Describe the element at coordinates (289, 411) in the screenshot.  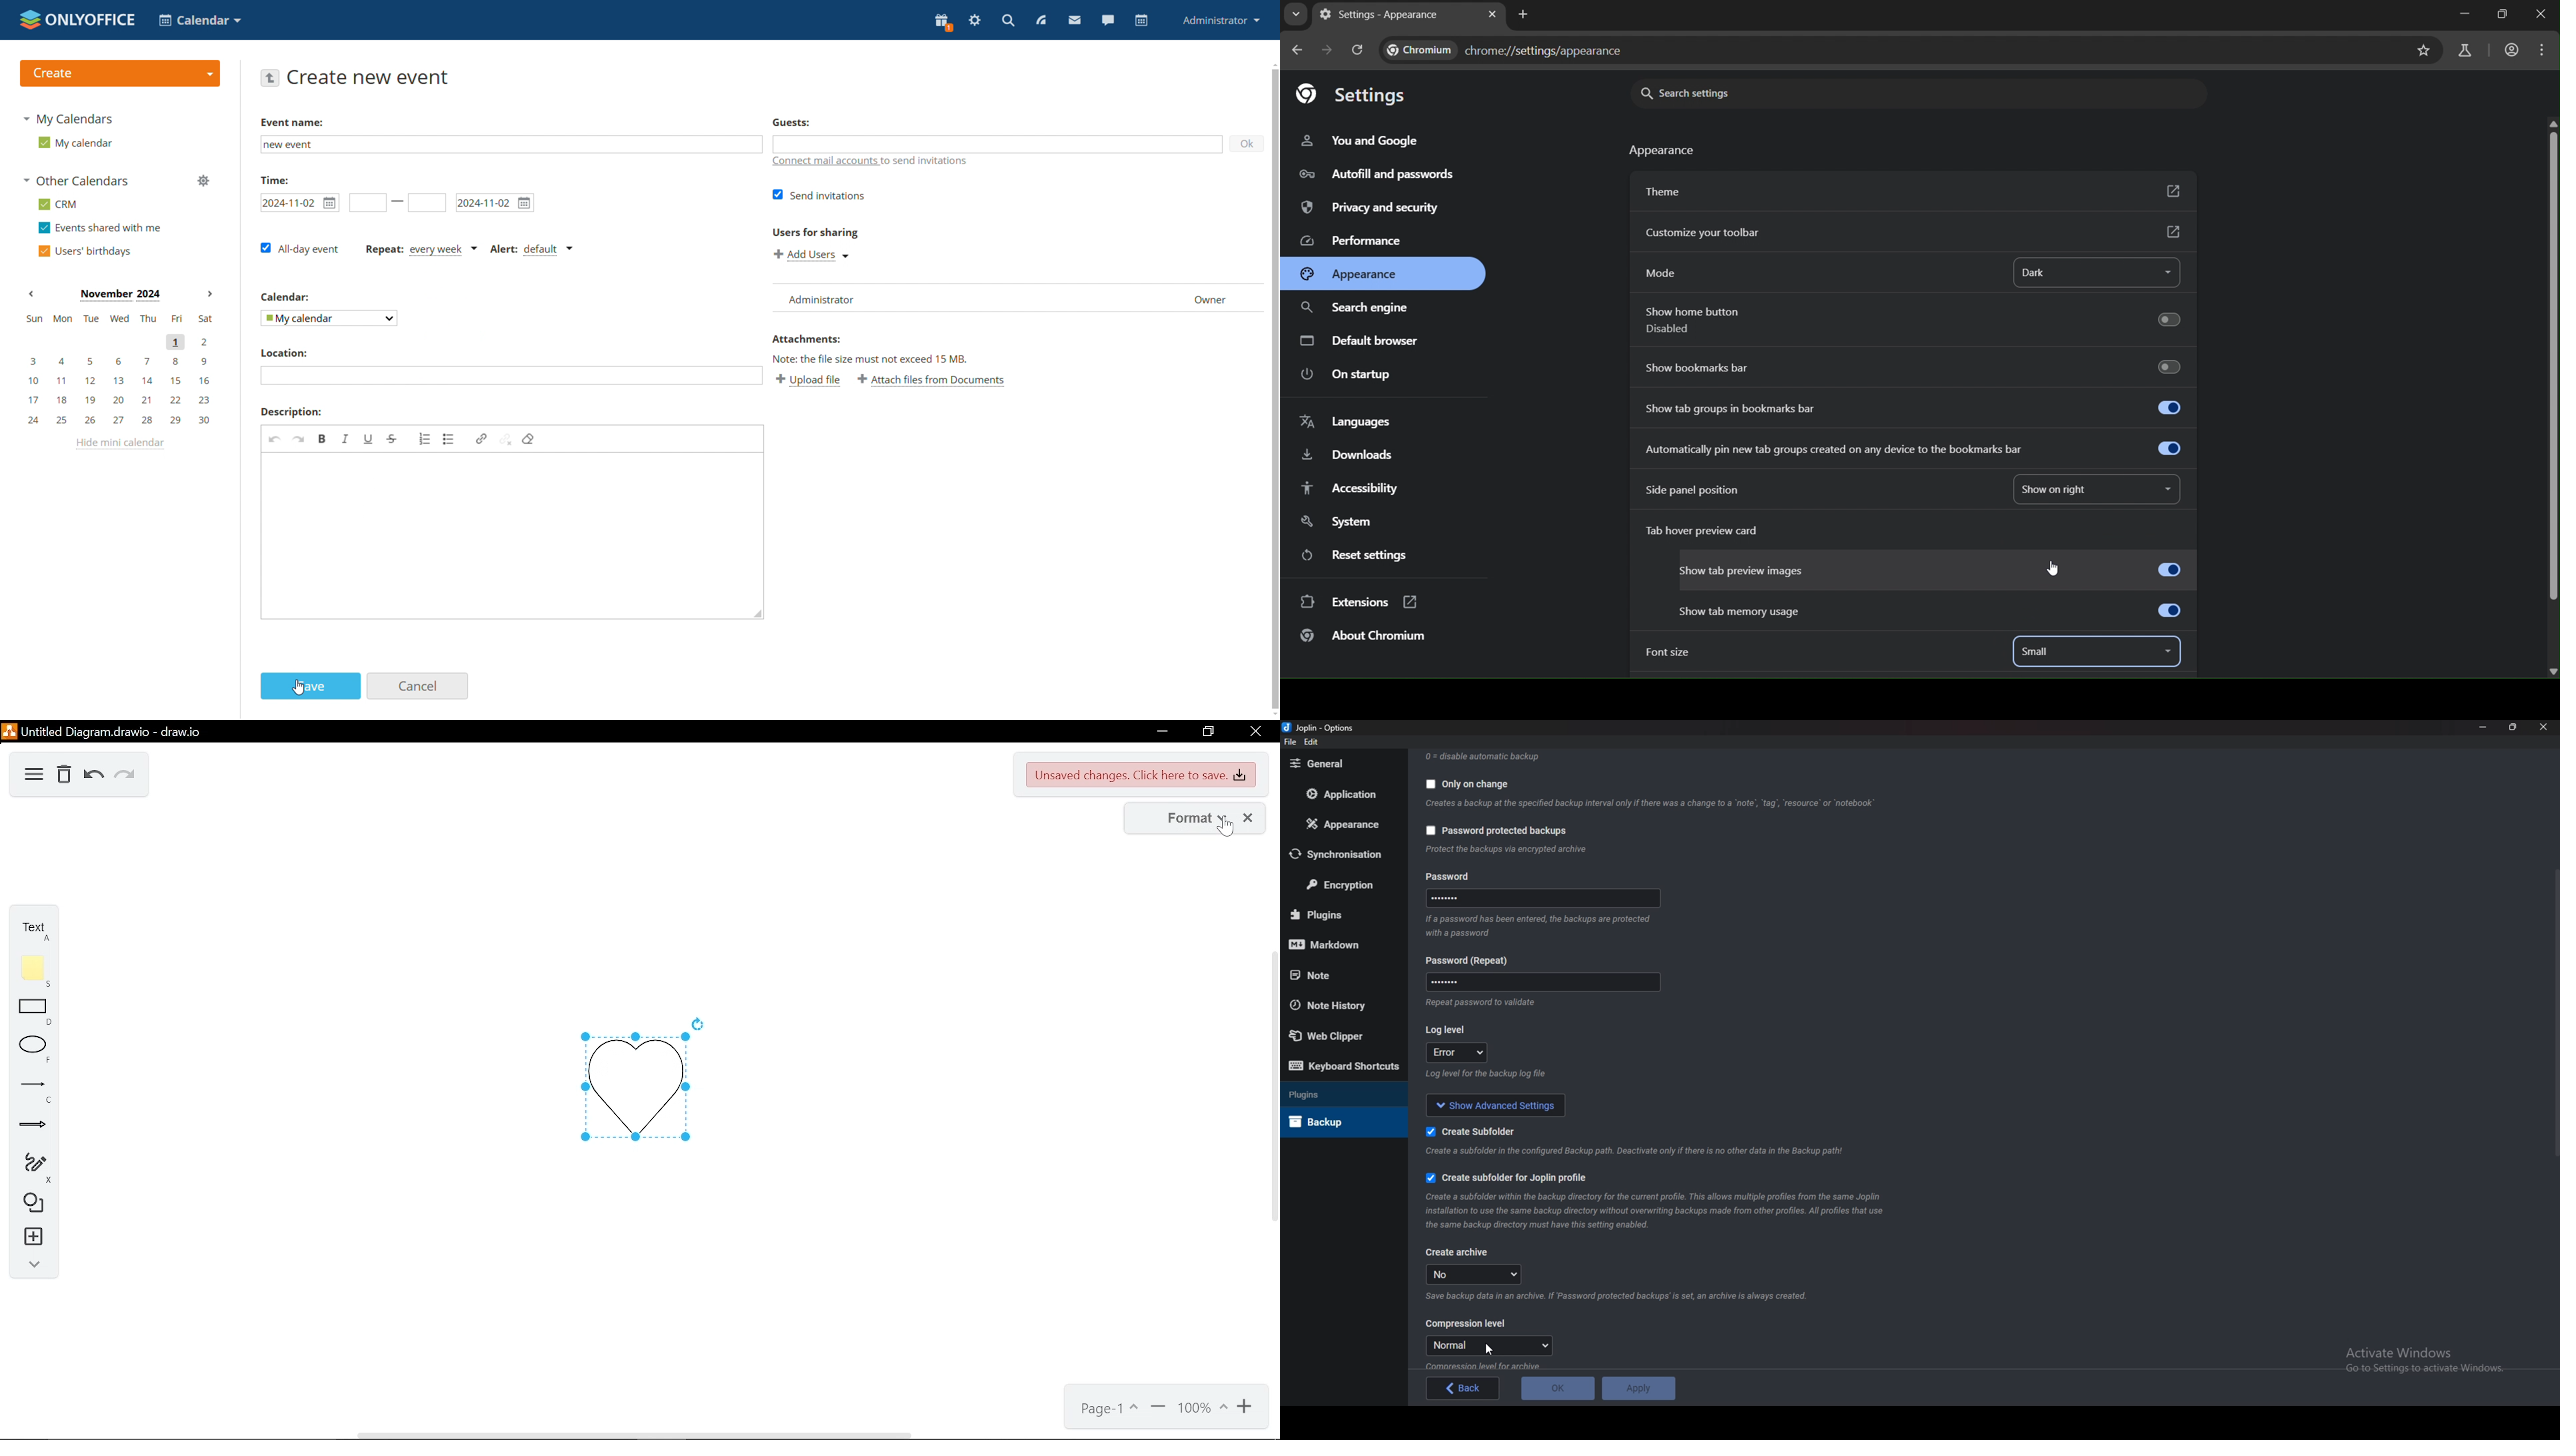
I see `Description` at that location.